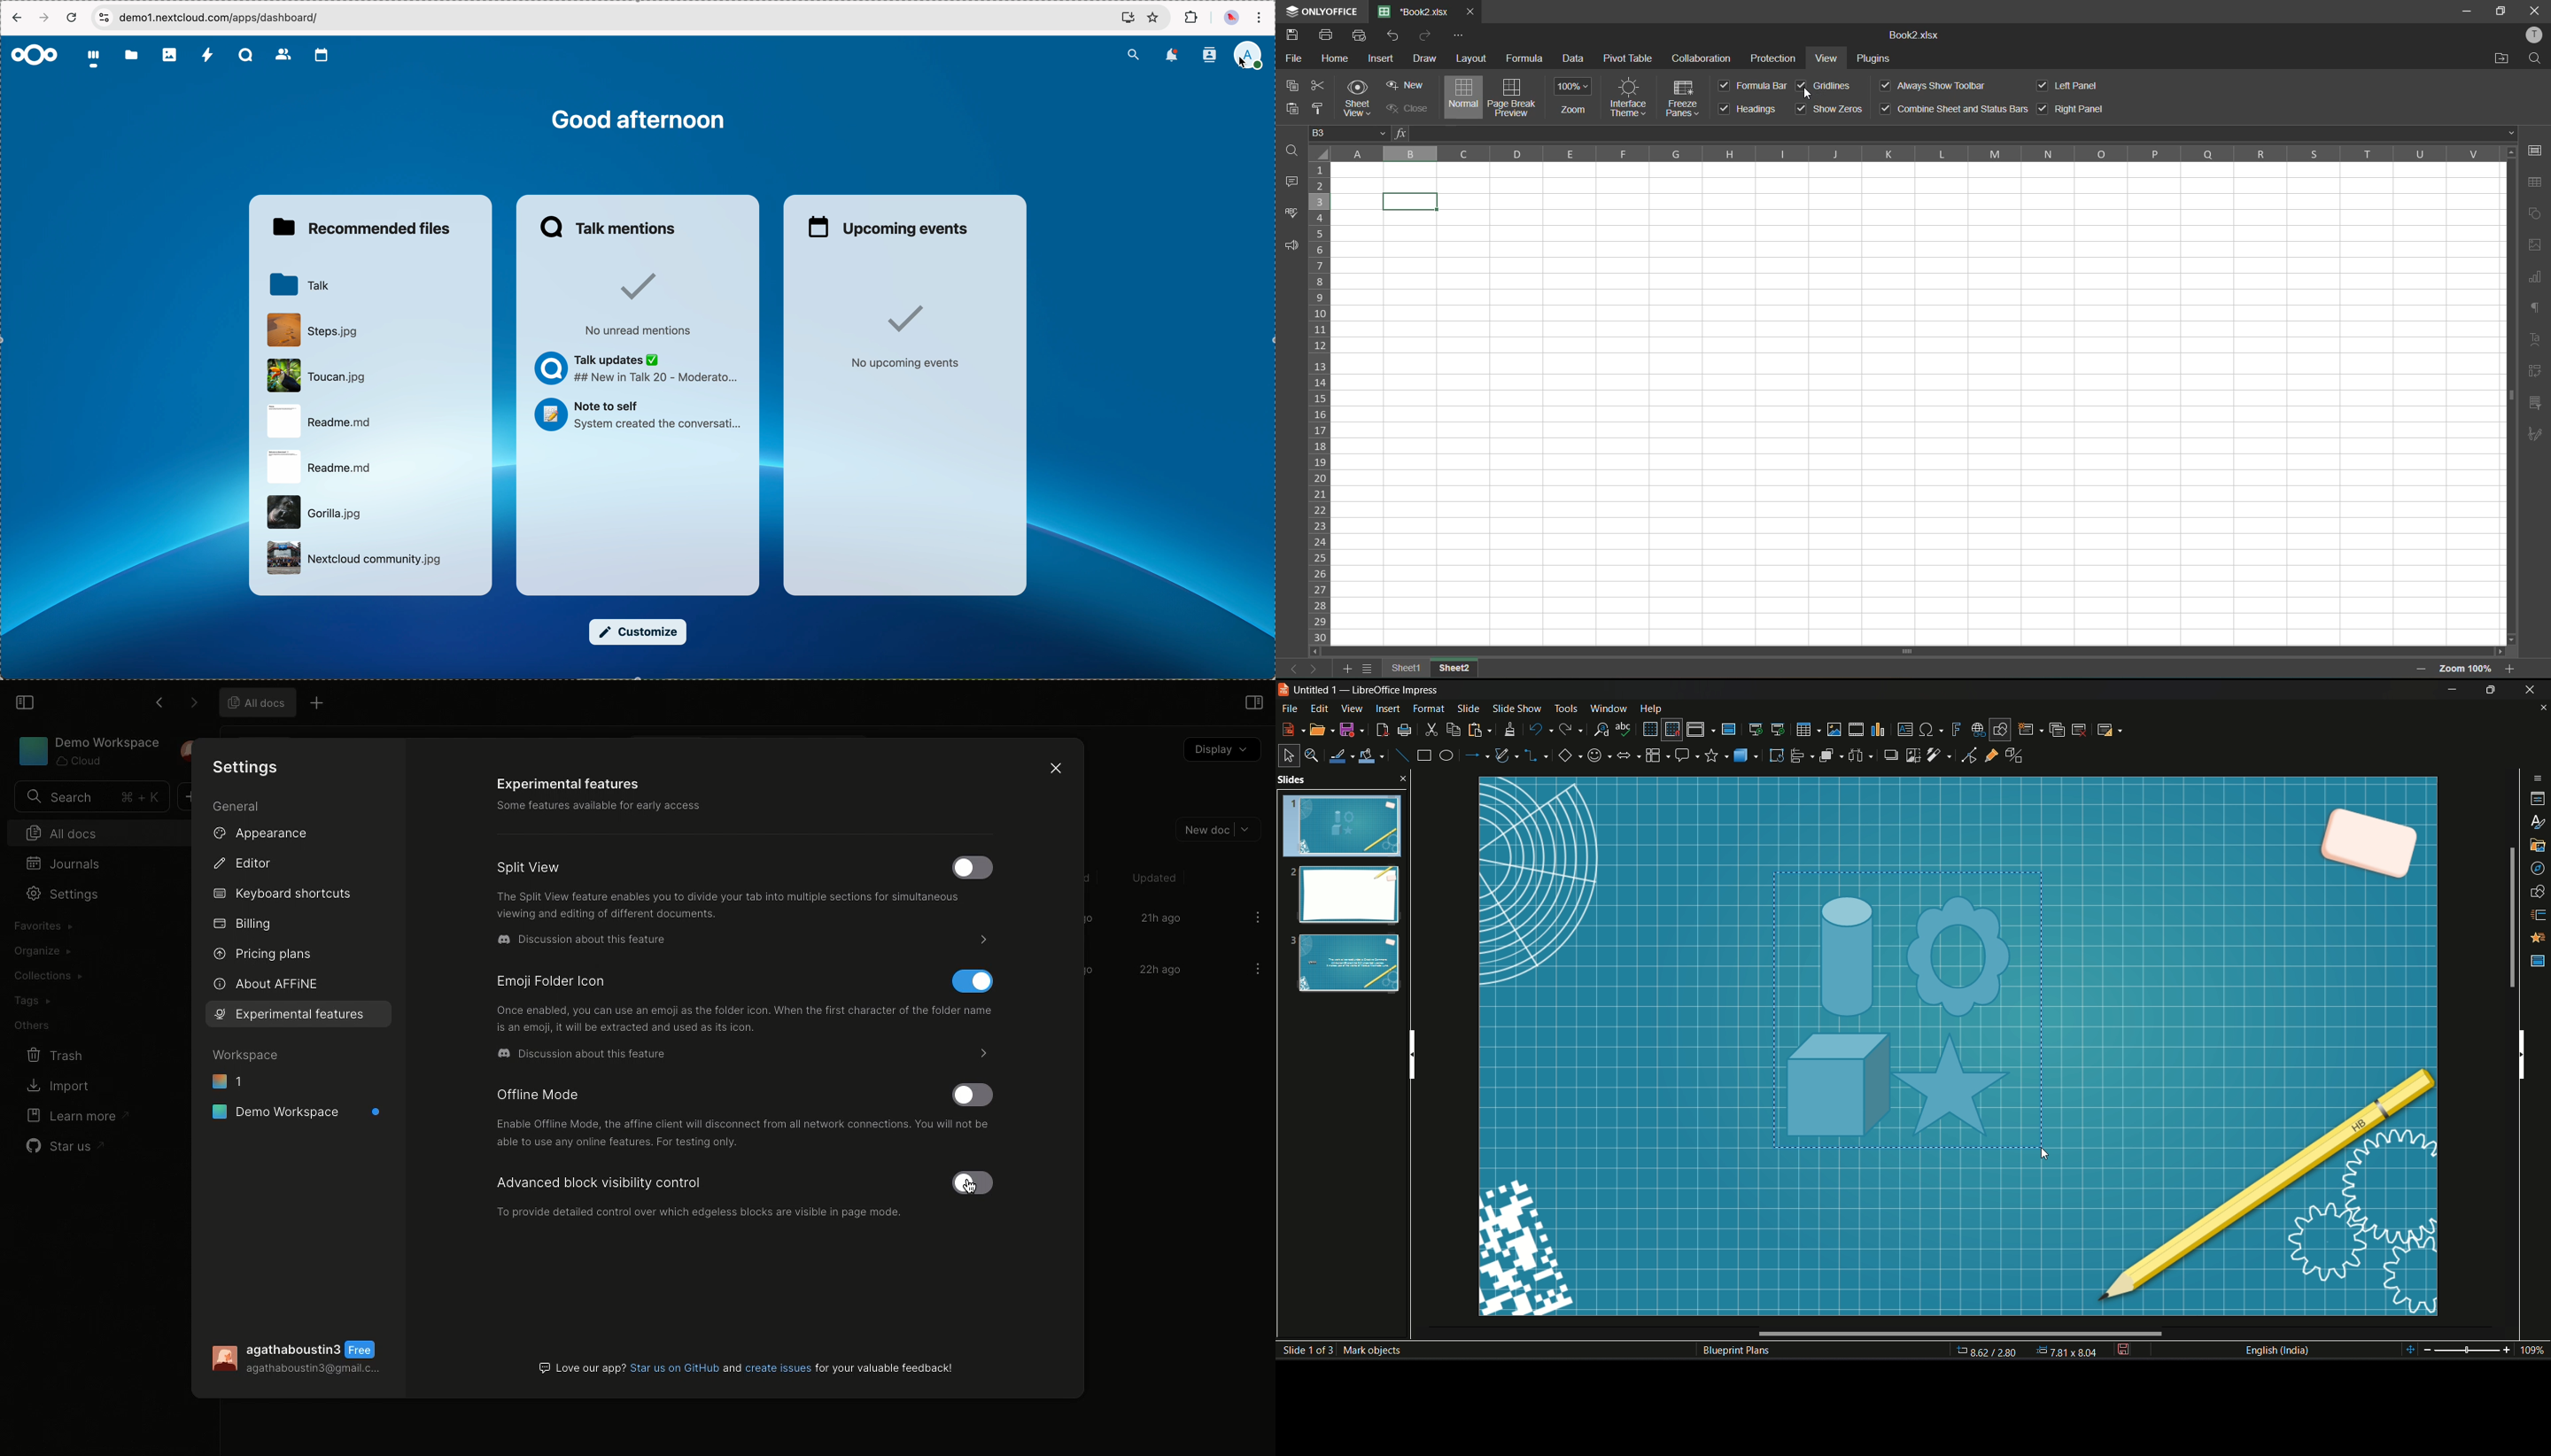 The width and height of the screenshot is (2576, 1456). What do you see at coordinates (1513, 98) in the screenshot?
I see `page break preview` at bounding box center [1513, 98].